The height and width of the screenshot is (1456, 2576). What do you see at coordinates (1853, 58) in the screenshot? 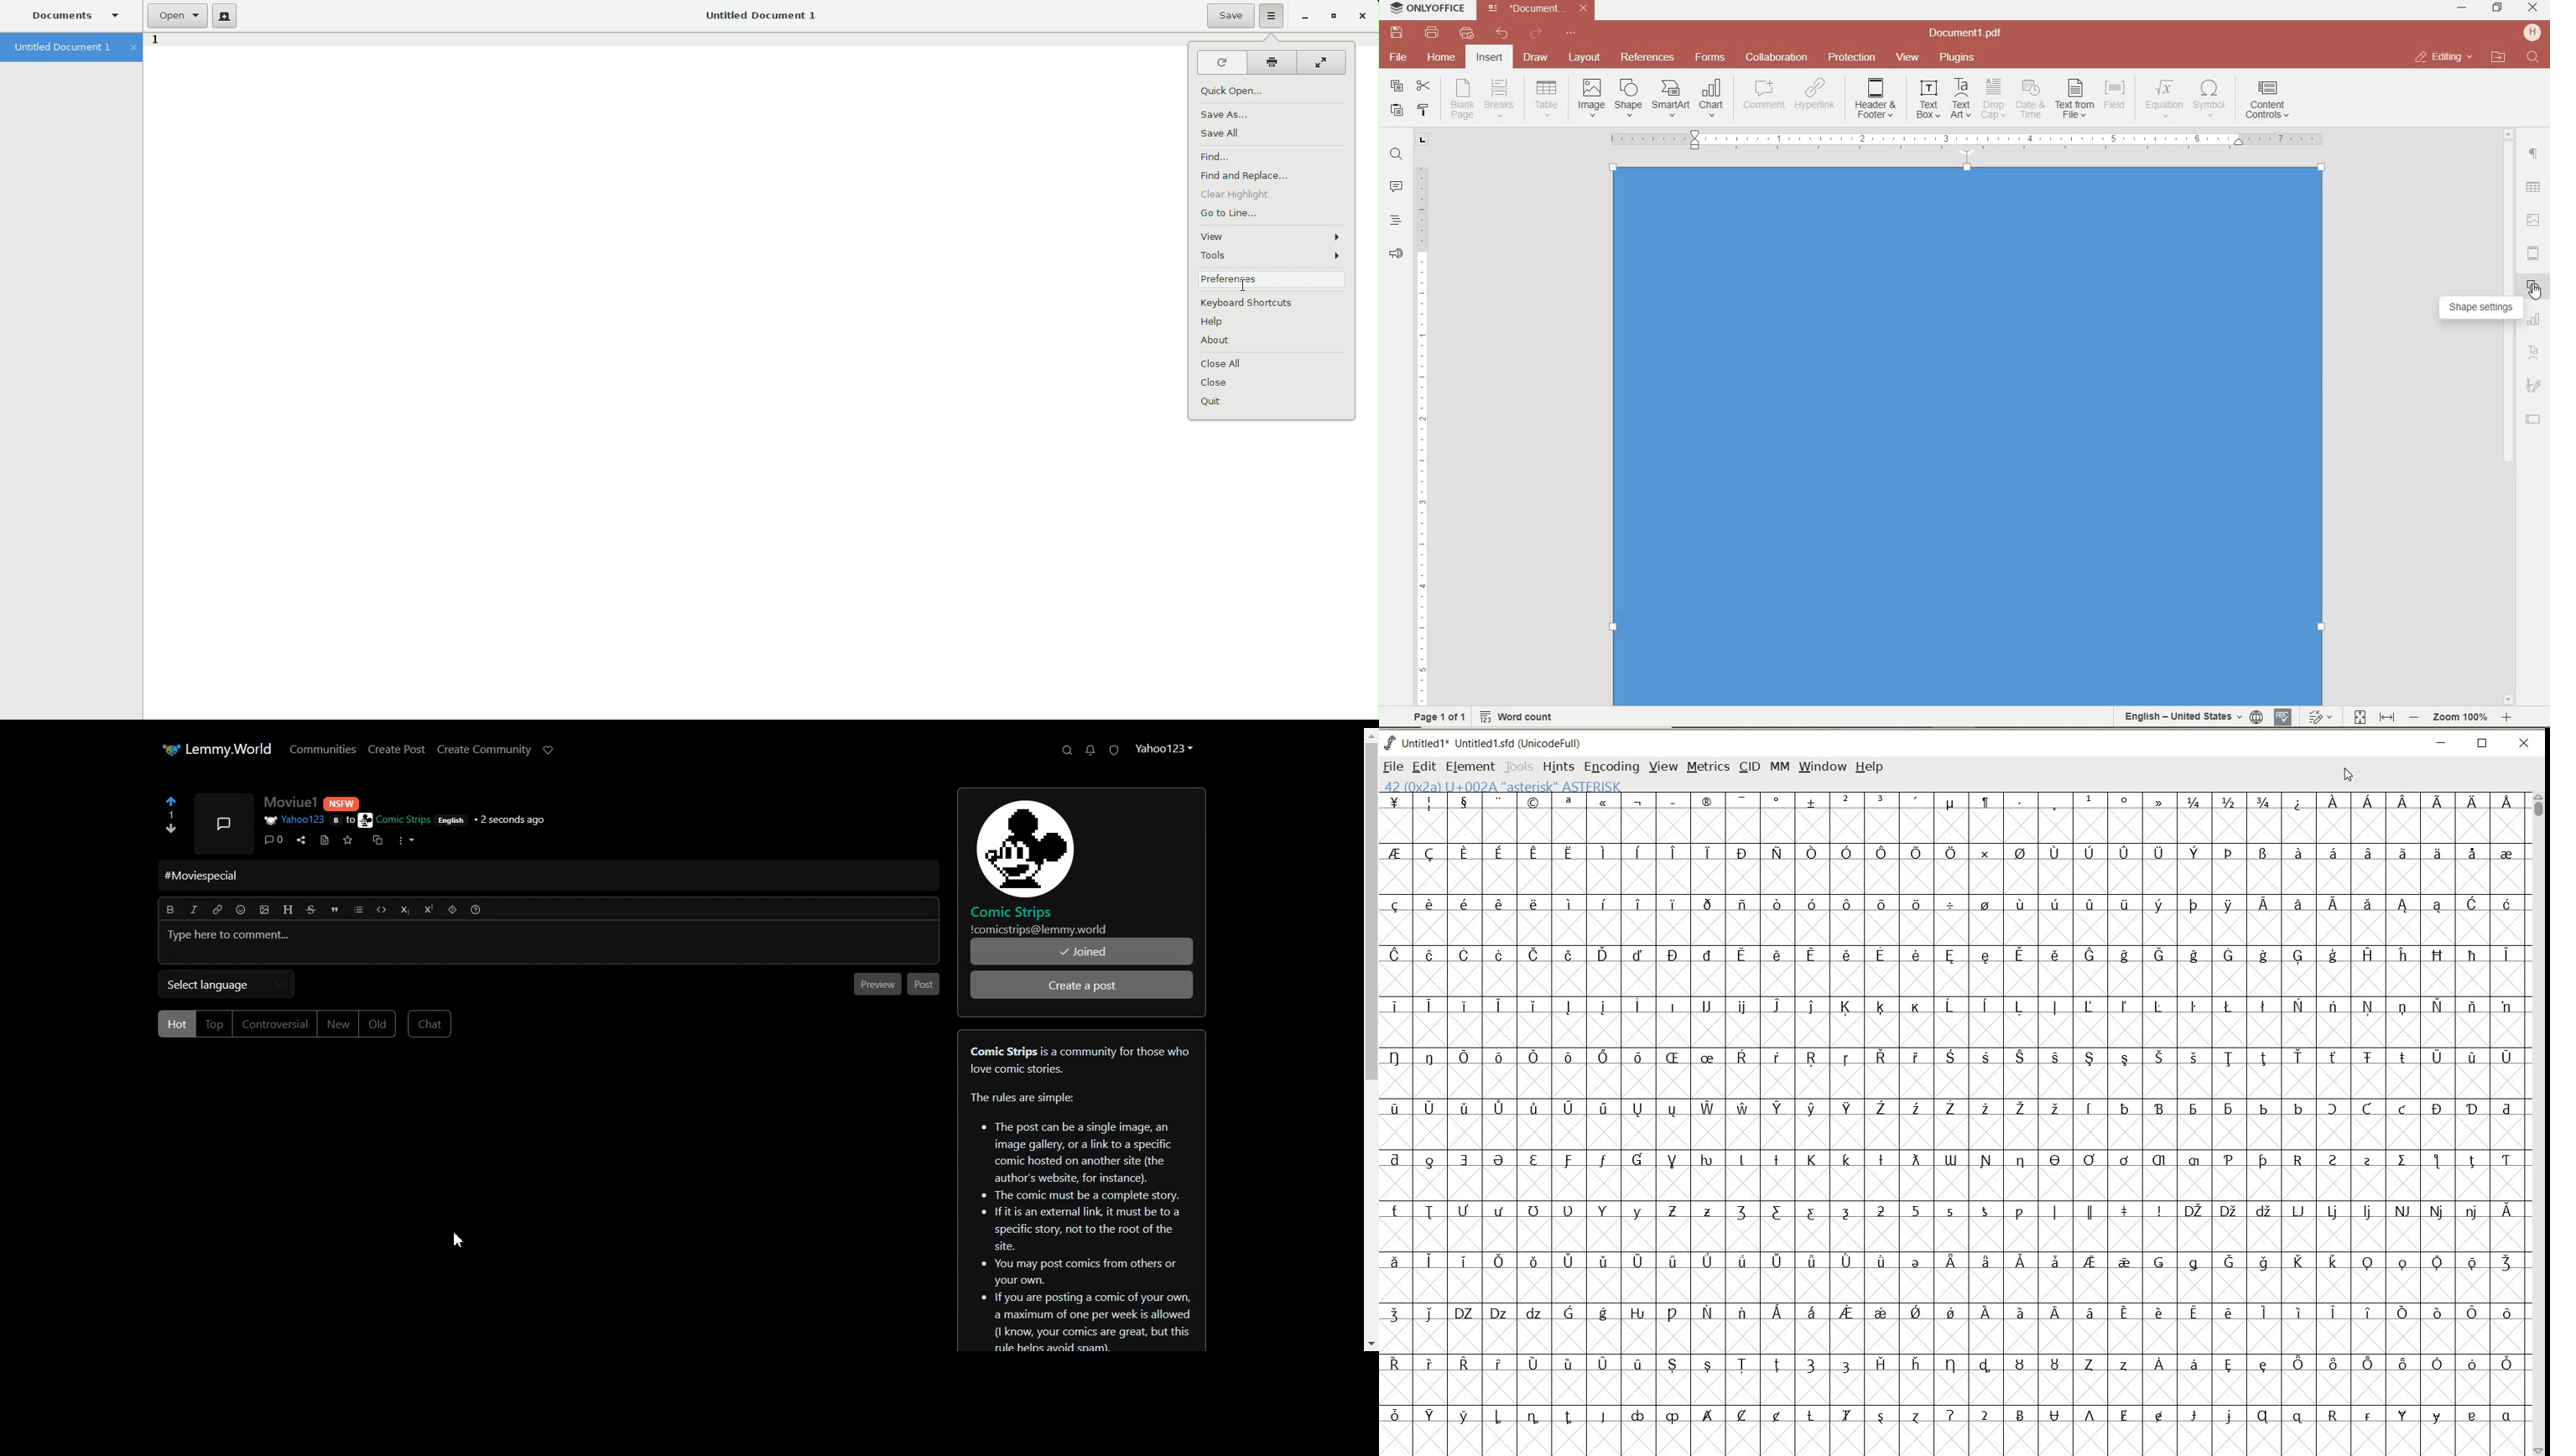
I see `protection` at bounding box center [1853, 58].